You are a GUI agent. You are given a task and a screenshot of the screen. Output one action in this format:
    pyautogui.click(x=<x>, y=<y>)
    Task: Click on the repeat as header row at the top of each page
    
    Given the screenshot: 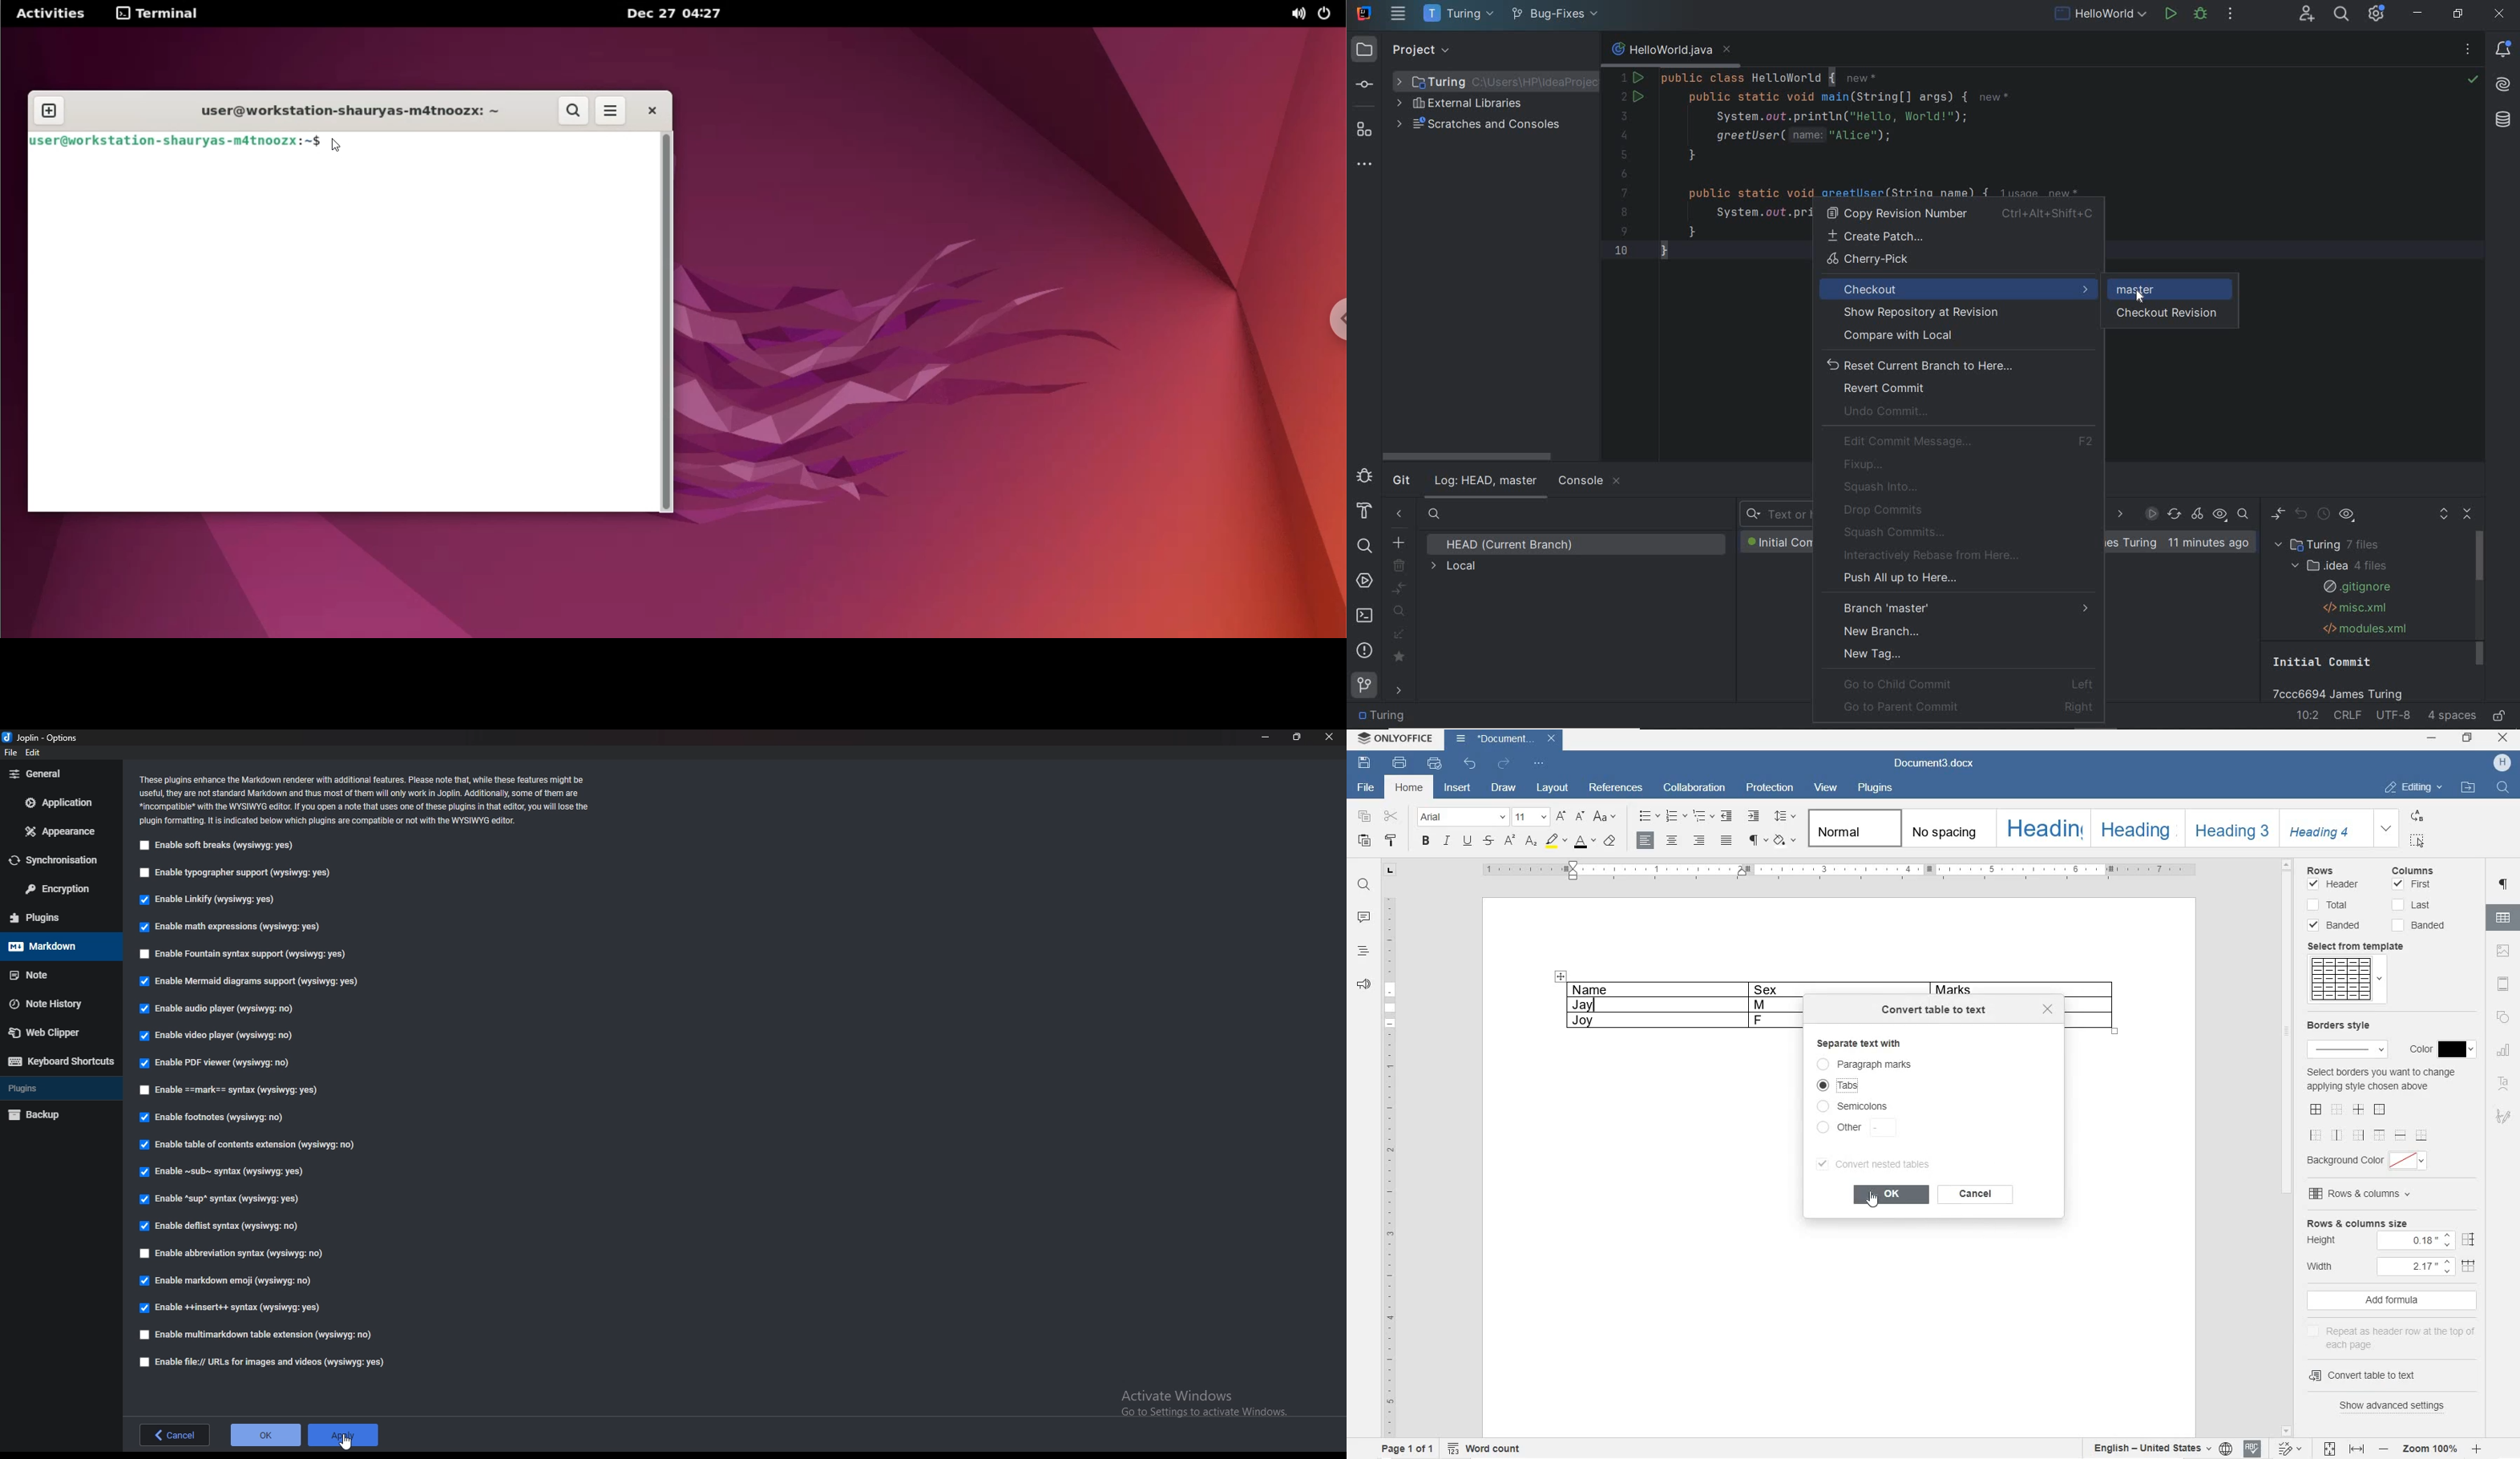 What is the action you would take?
    pyautogui.click(x=2390, y=1337)
    